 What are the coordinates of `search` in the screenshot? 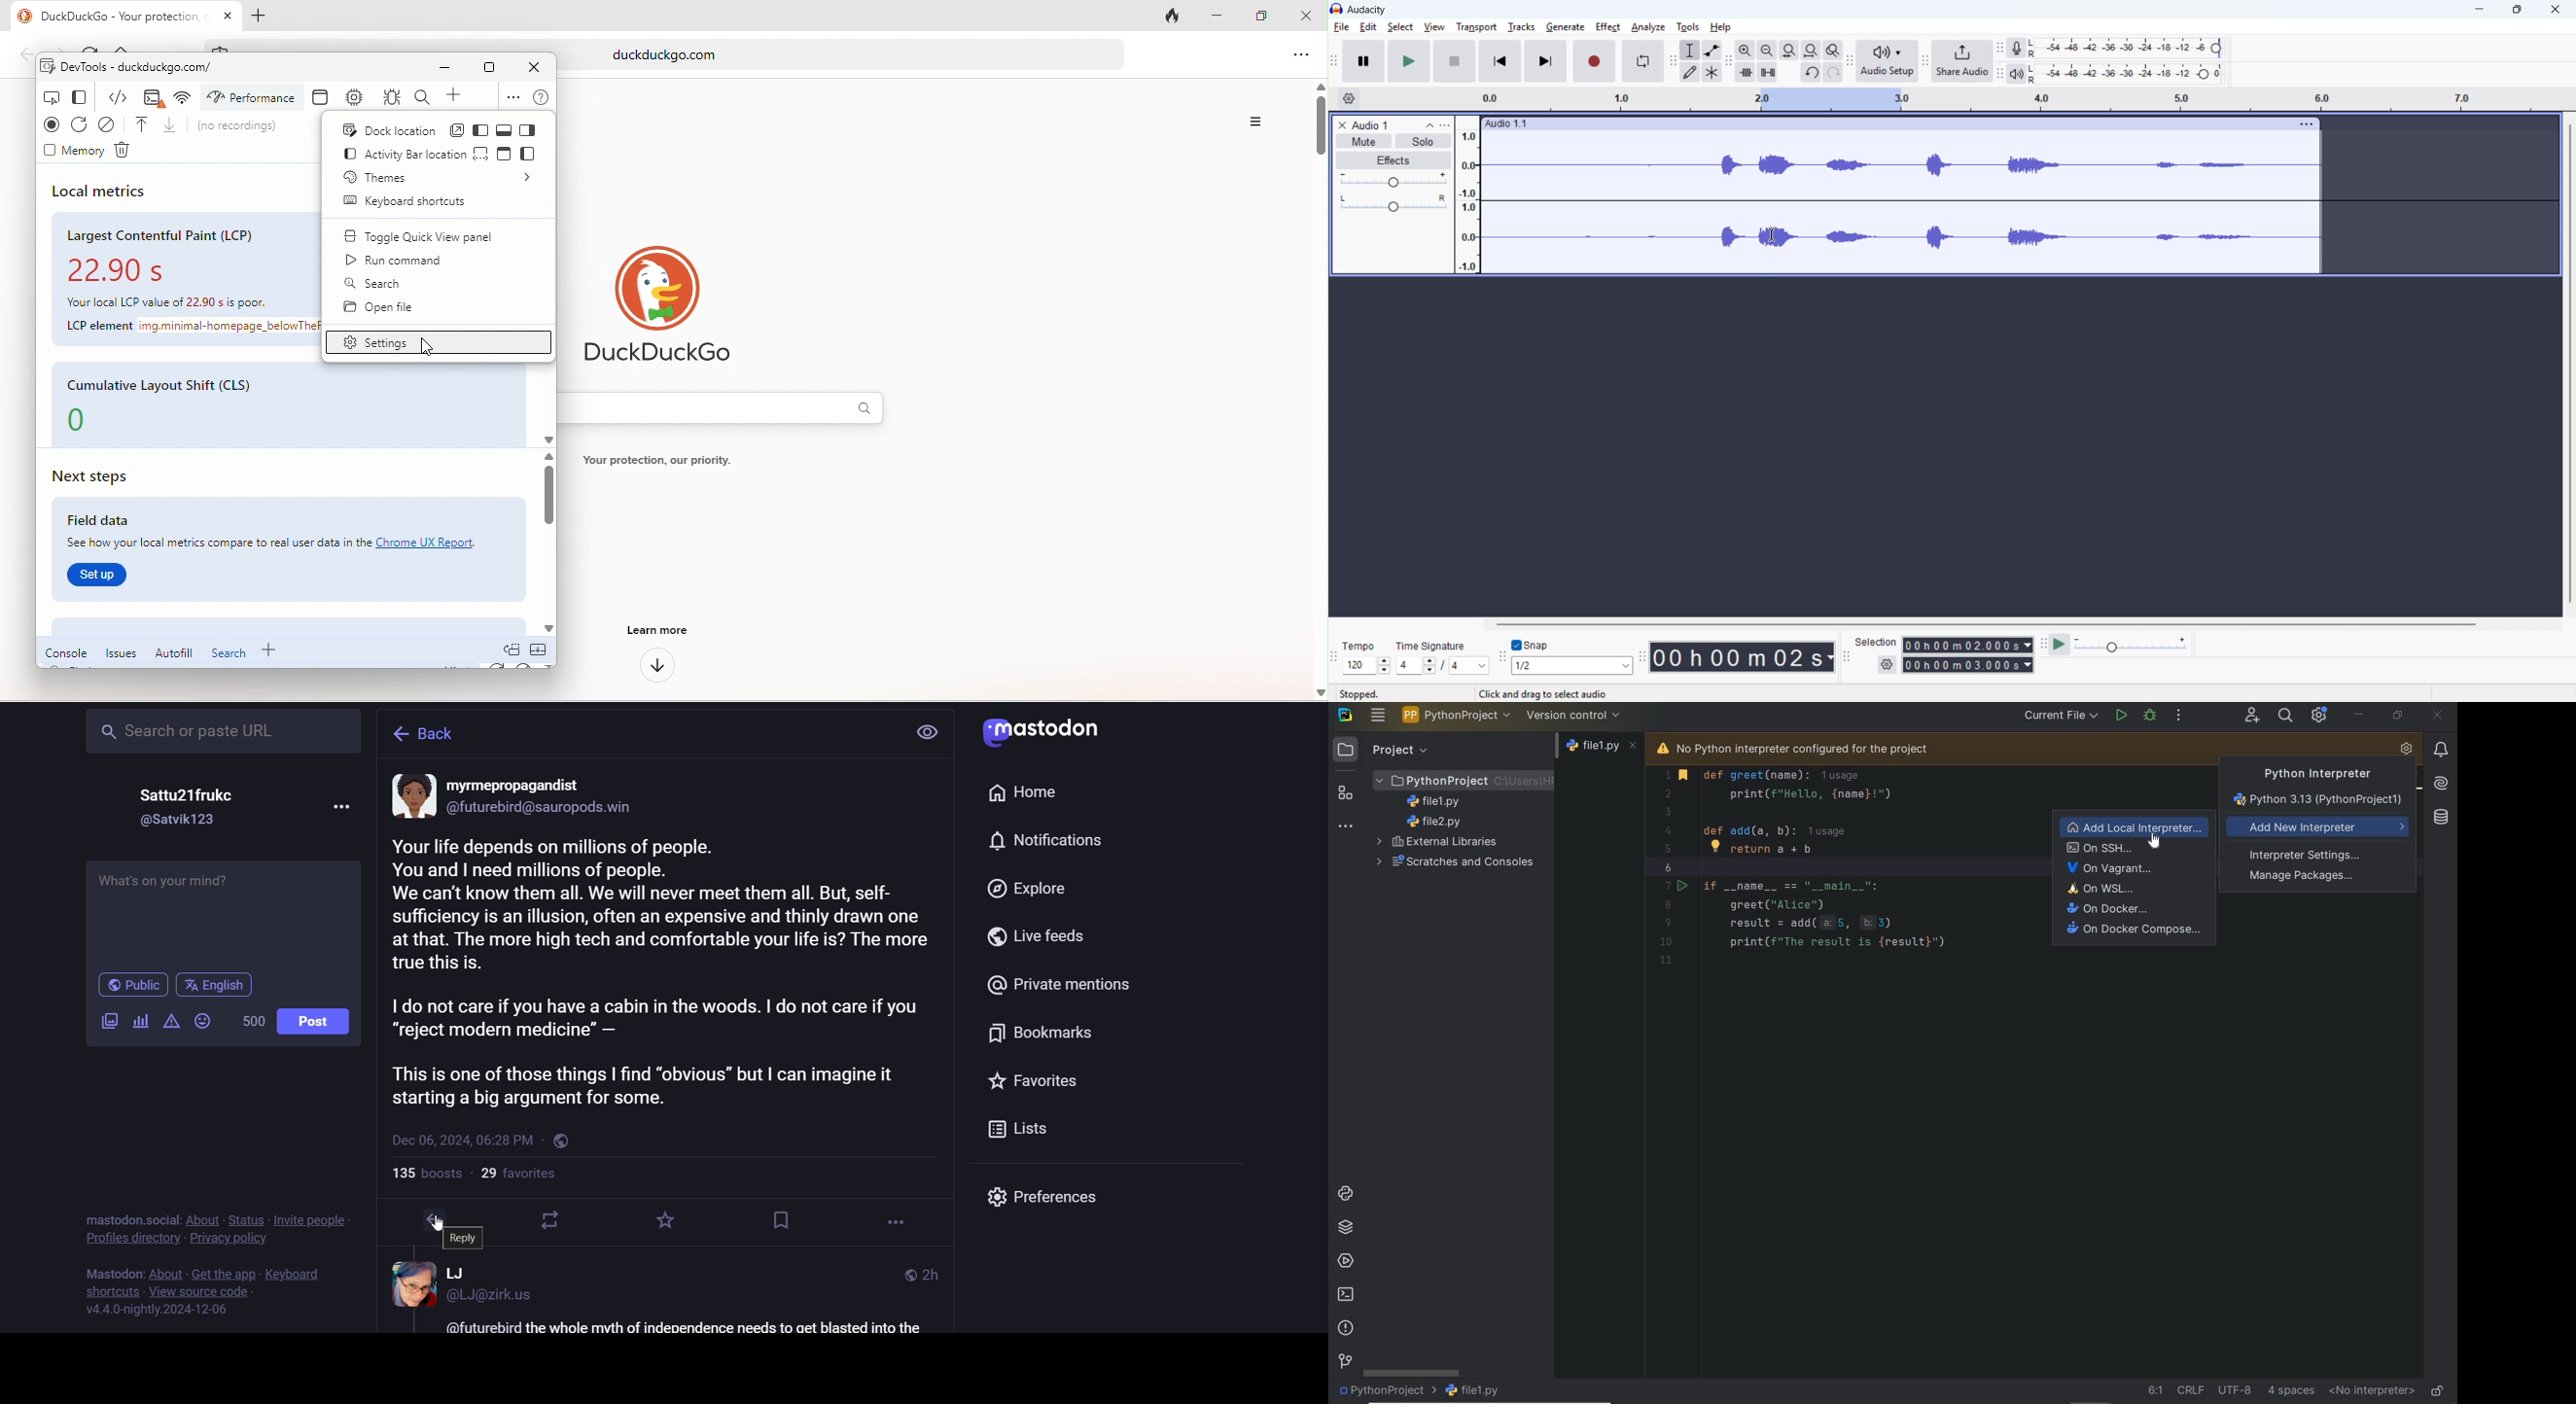 It's located at (228, 651).